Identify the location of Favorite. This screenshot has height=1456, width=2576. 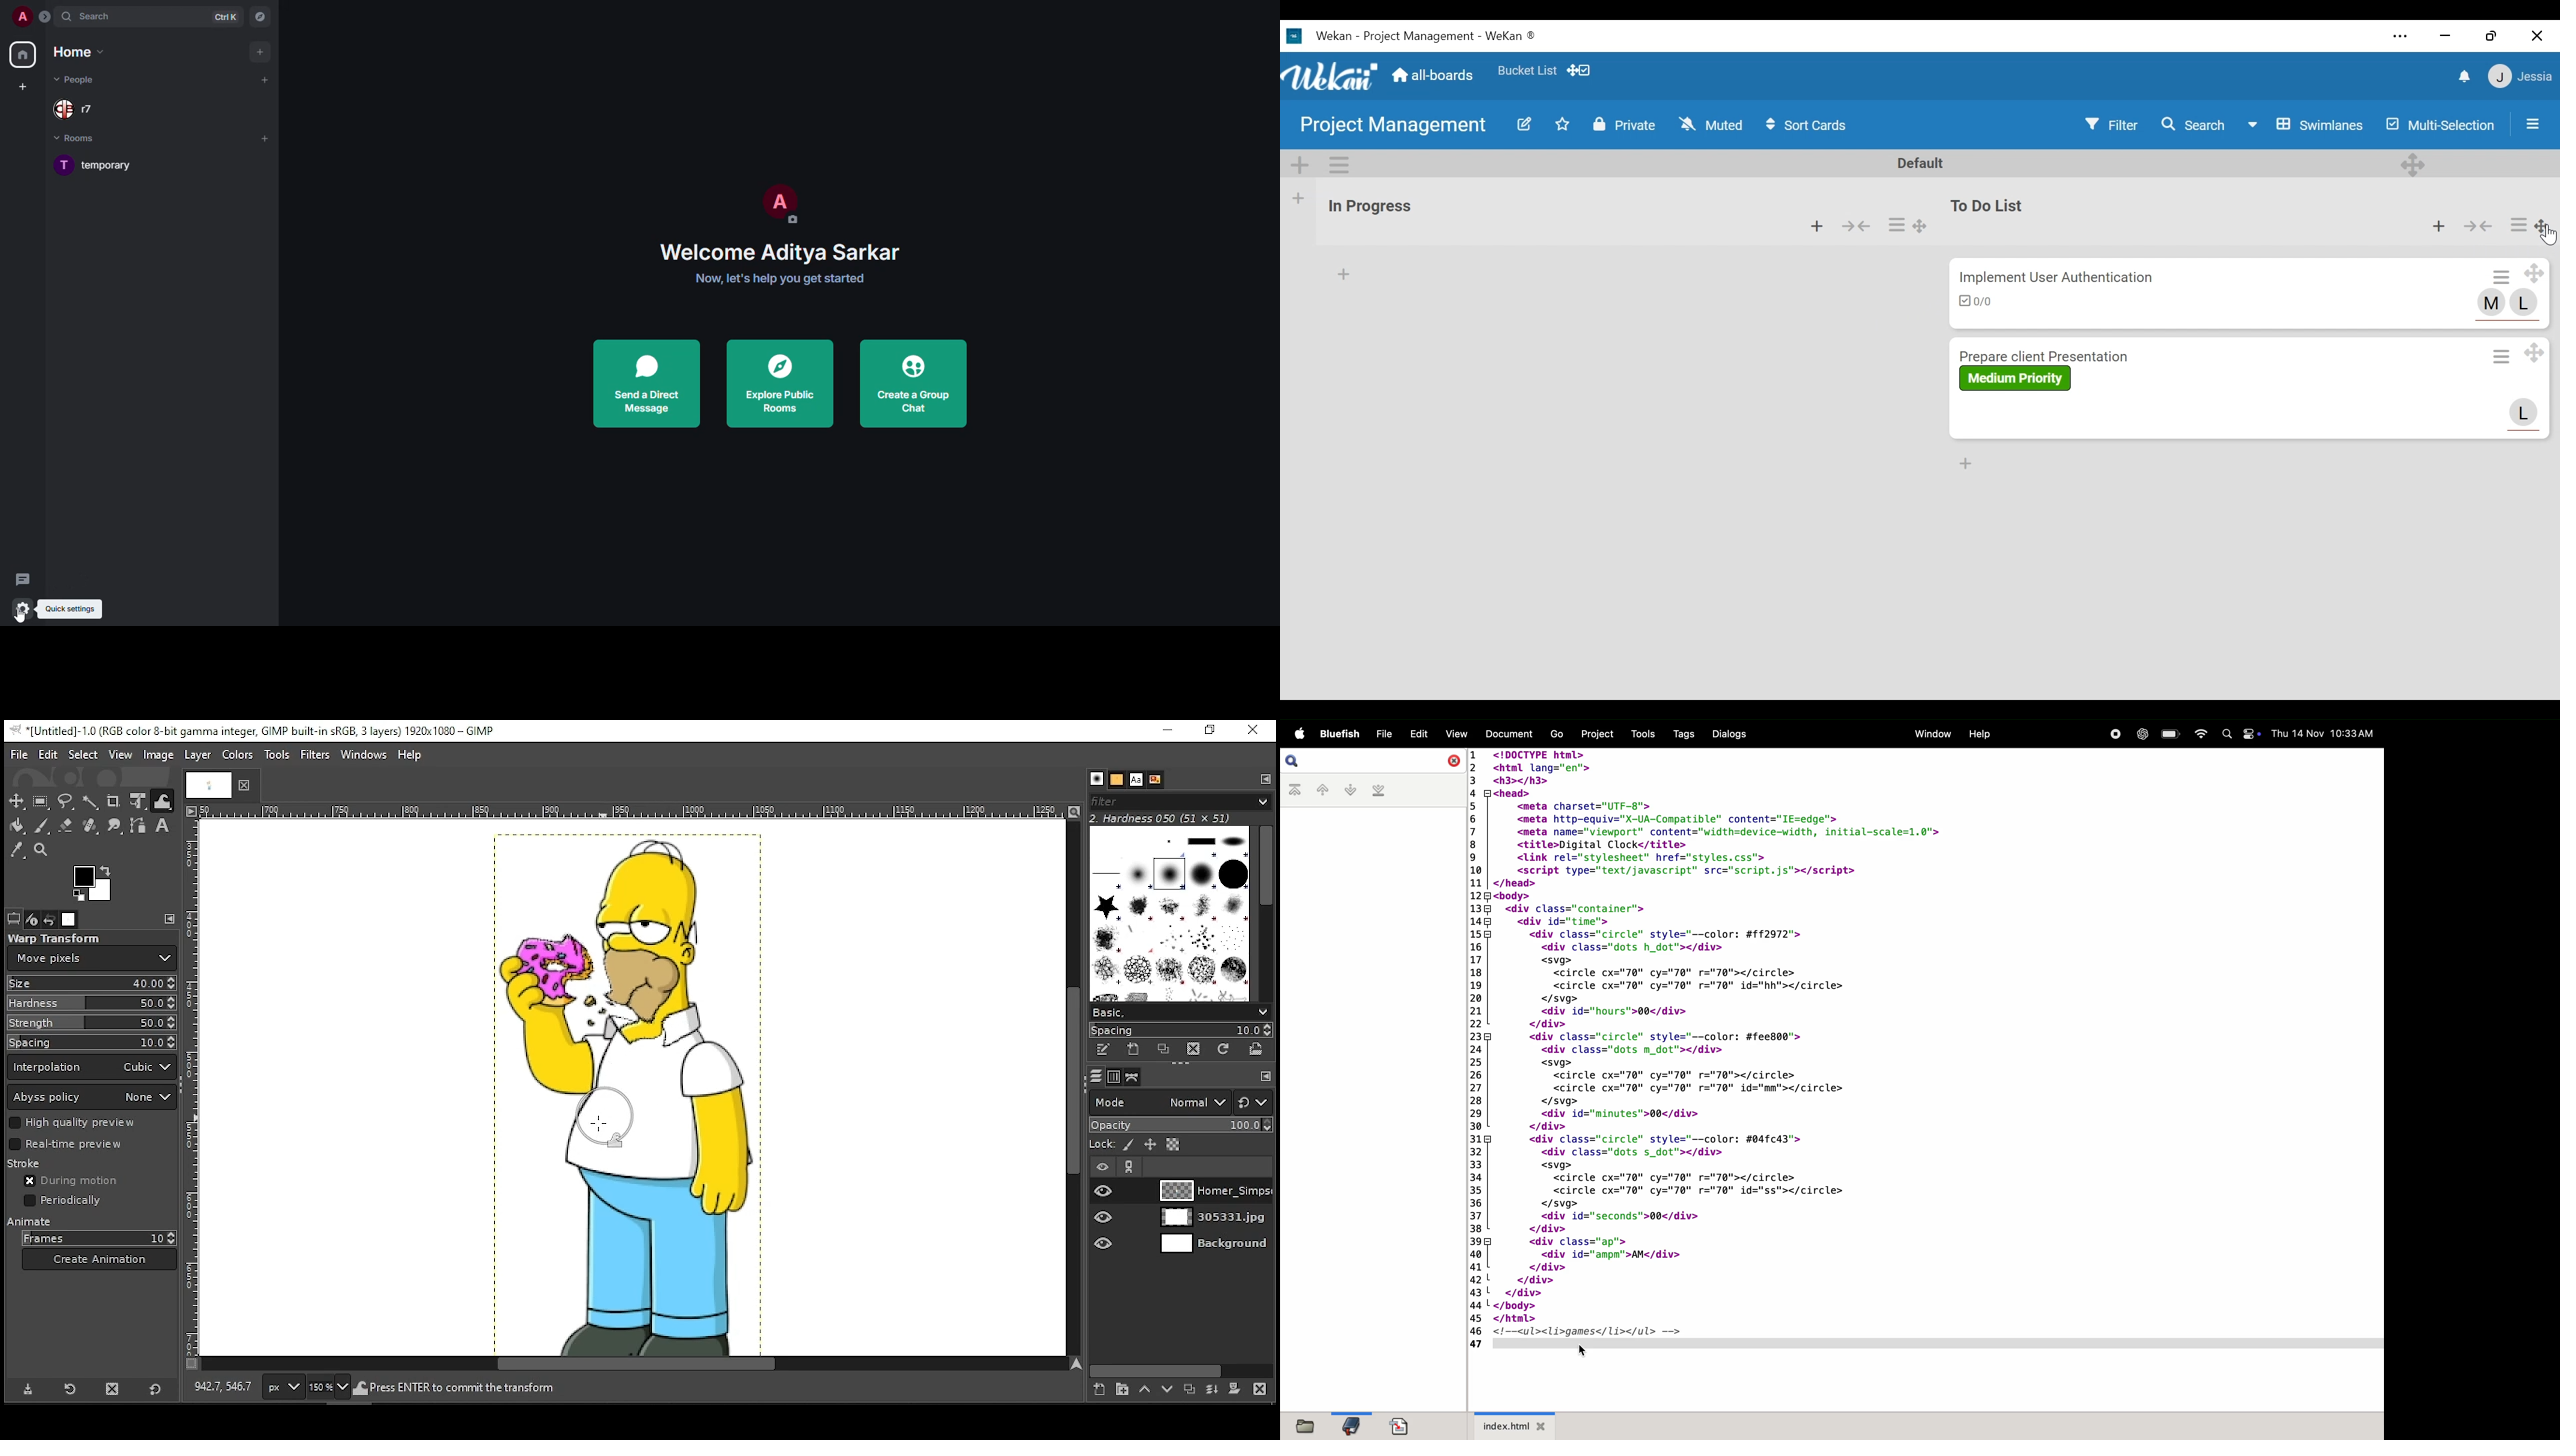
(1526, 71).